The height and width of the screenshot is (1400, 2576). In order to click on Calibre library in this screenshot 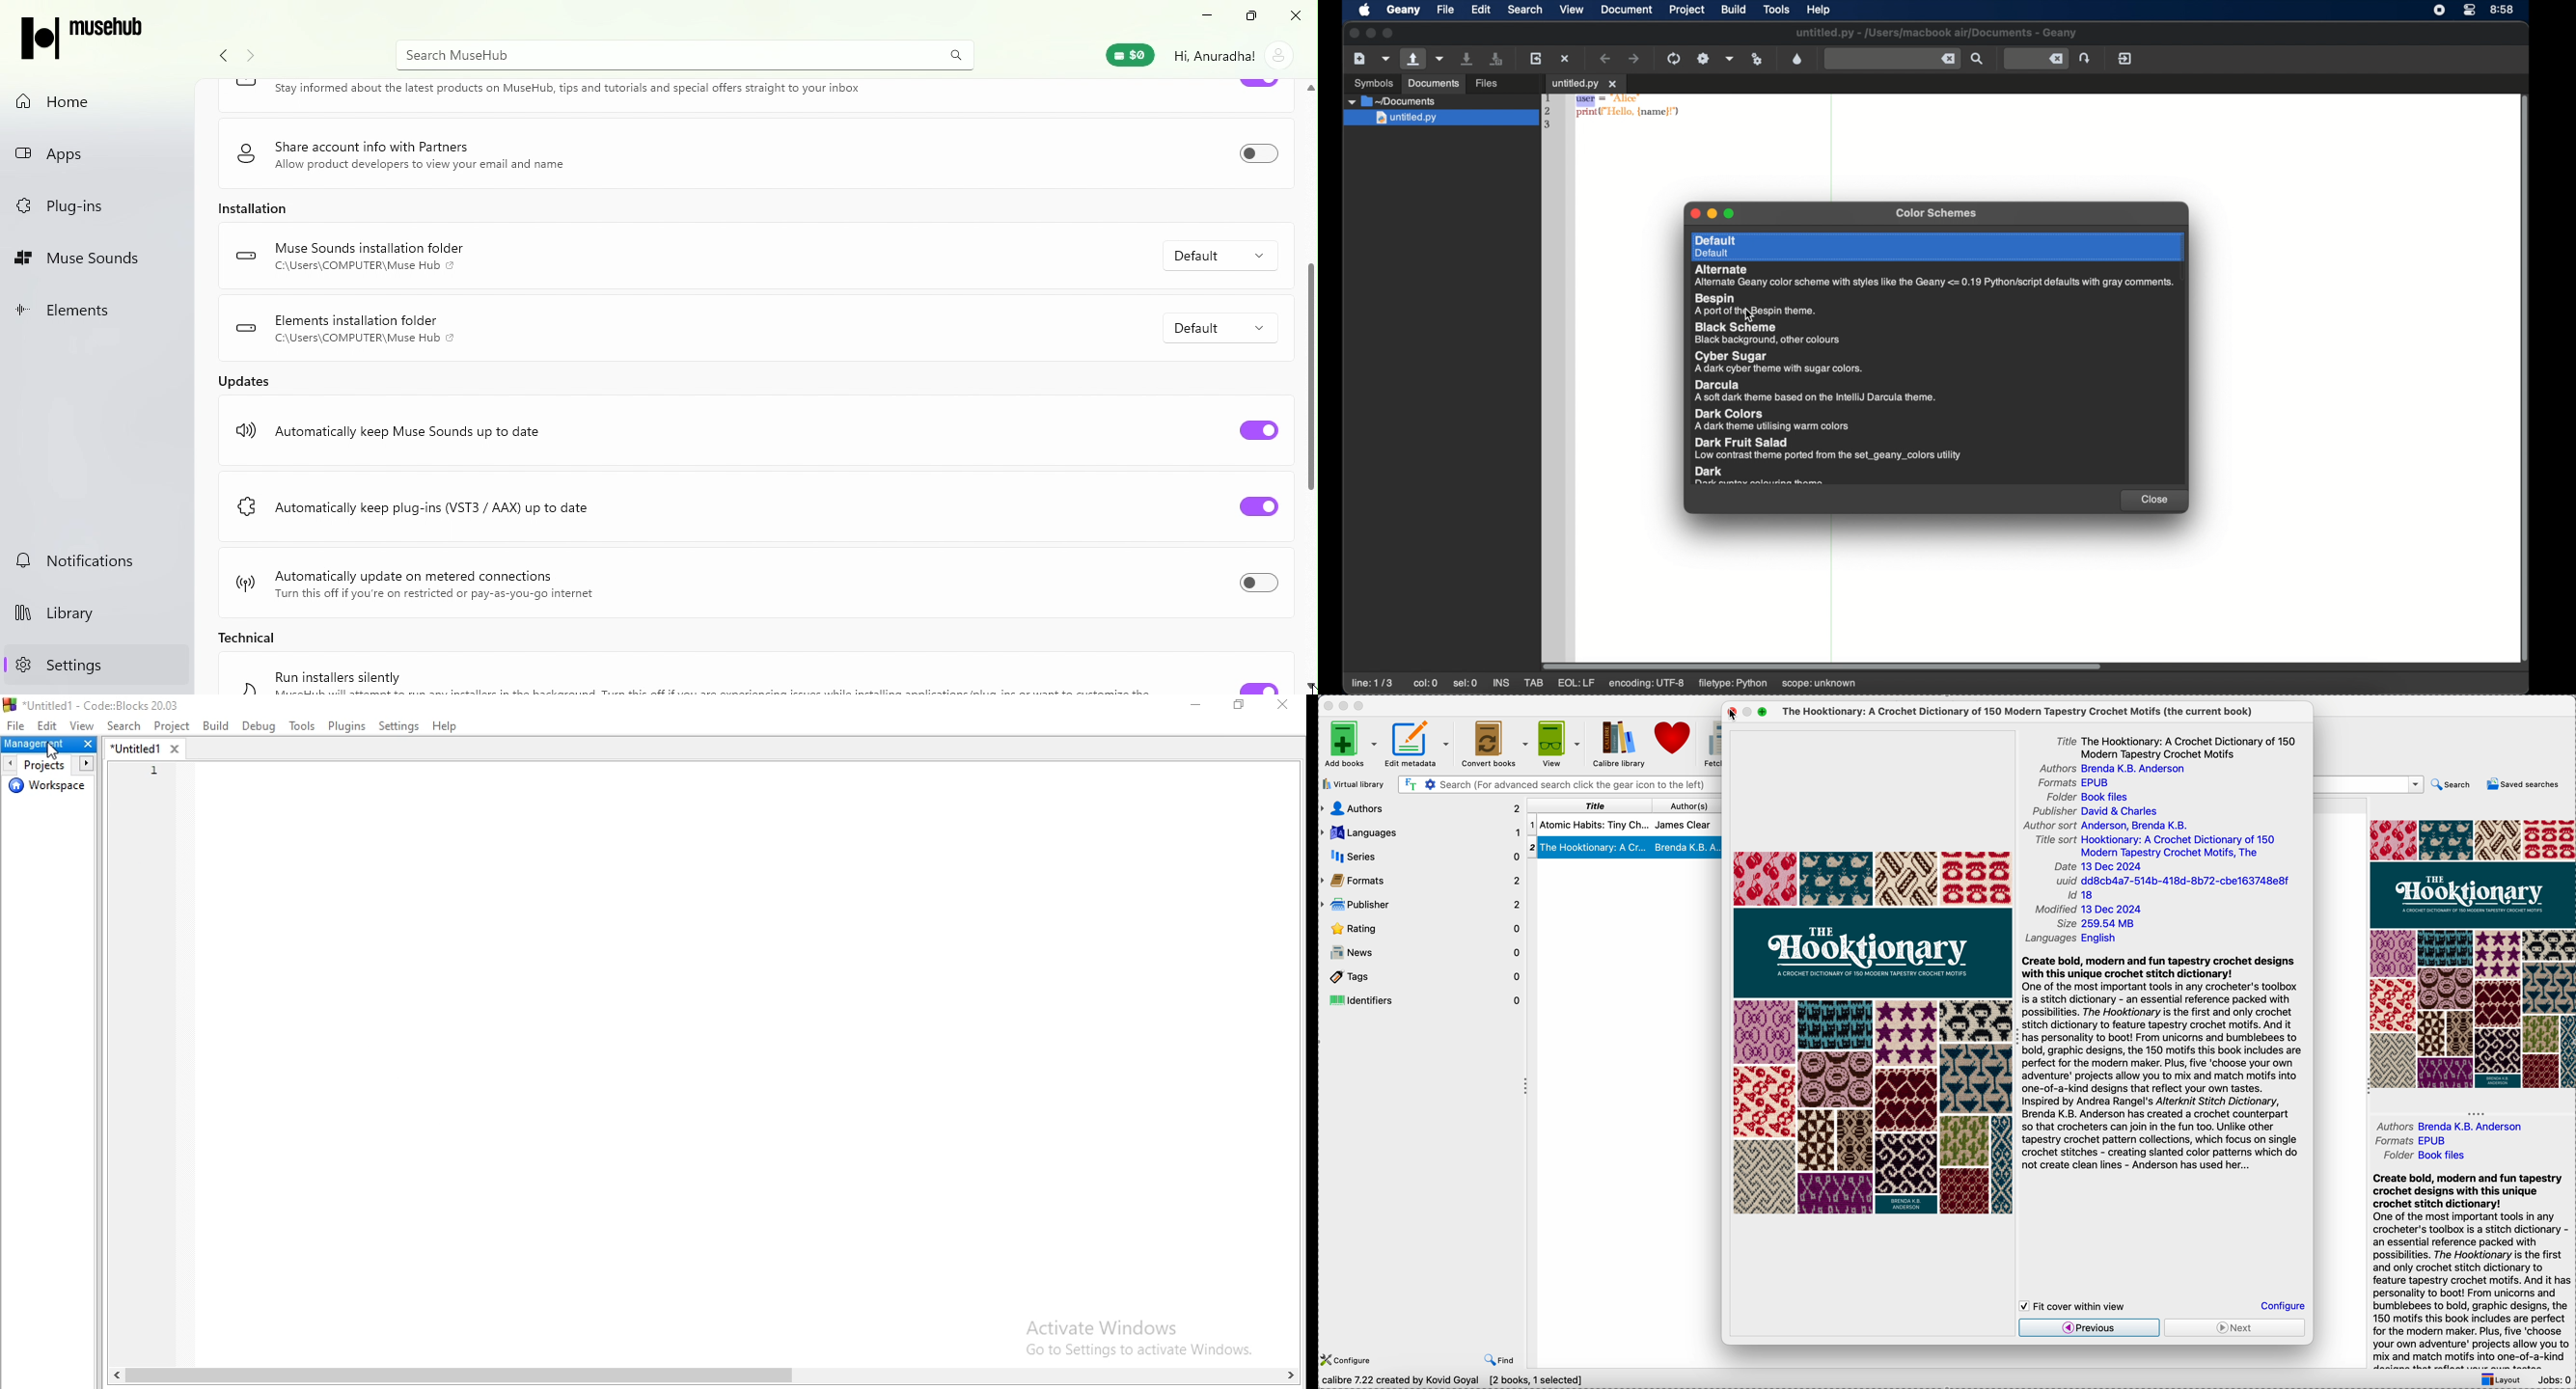, I will do `click(1619, 745)`.